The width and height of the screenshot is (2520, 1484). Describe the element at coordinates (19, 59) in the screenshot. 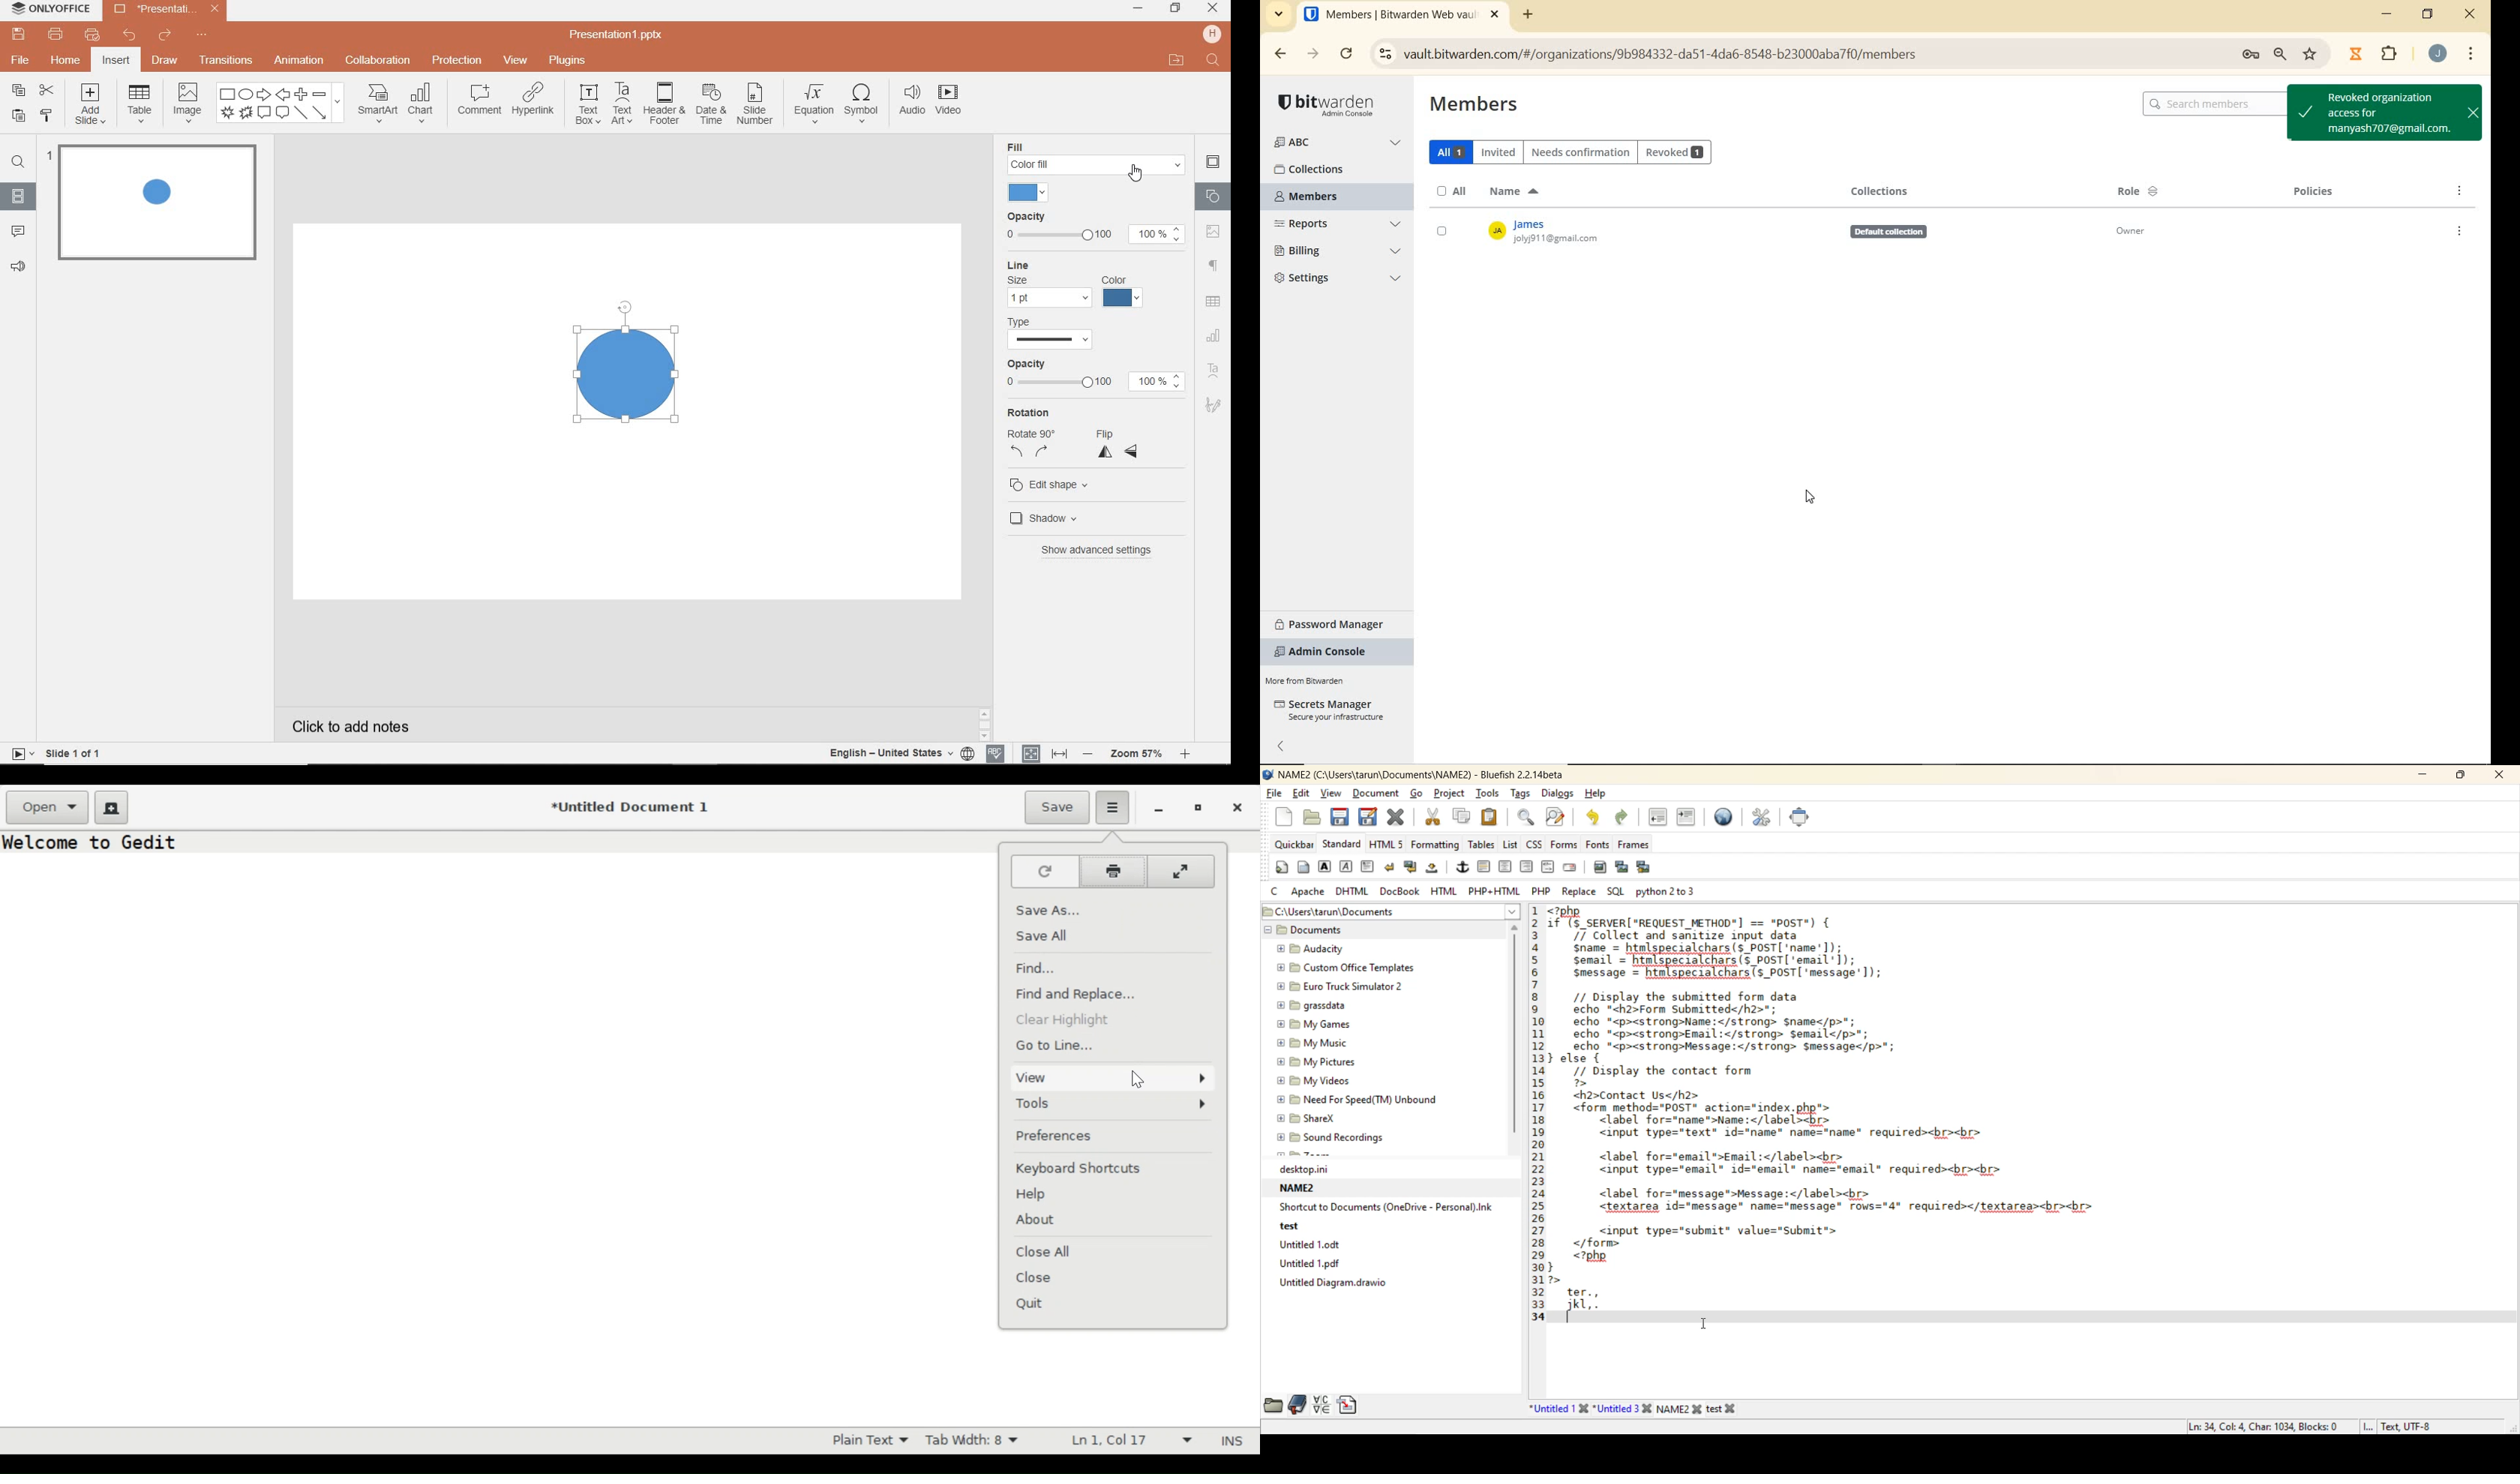

I see `file` at that location.